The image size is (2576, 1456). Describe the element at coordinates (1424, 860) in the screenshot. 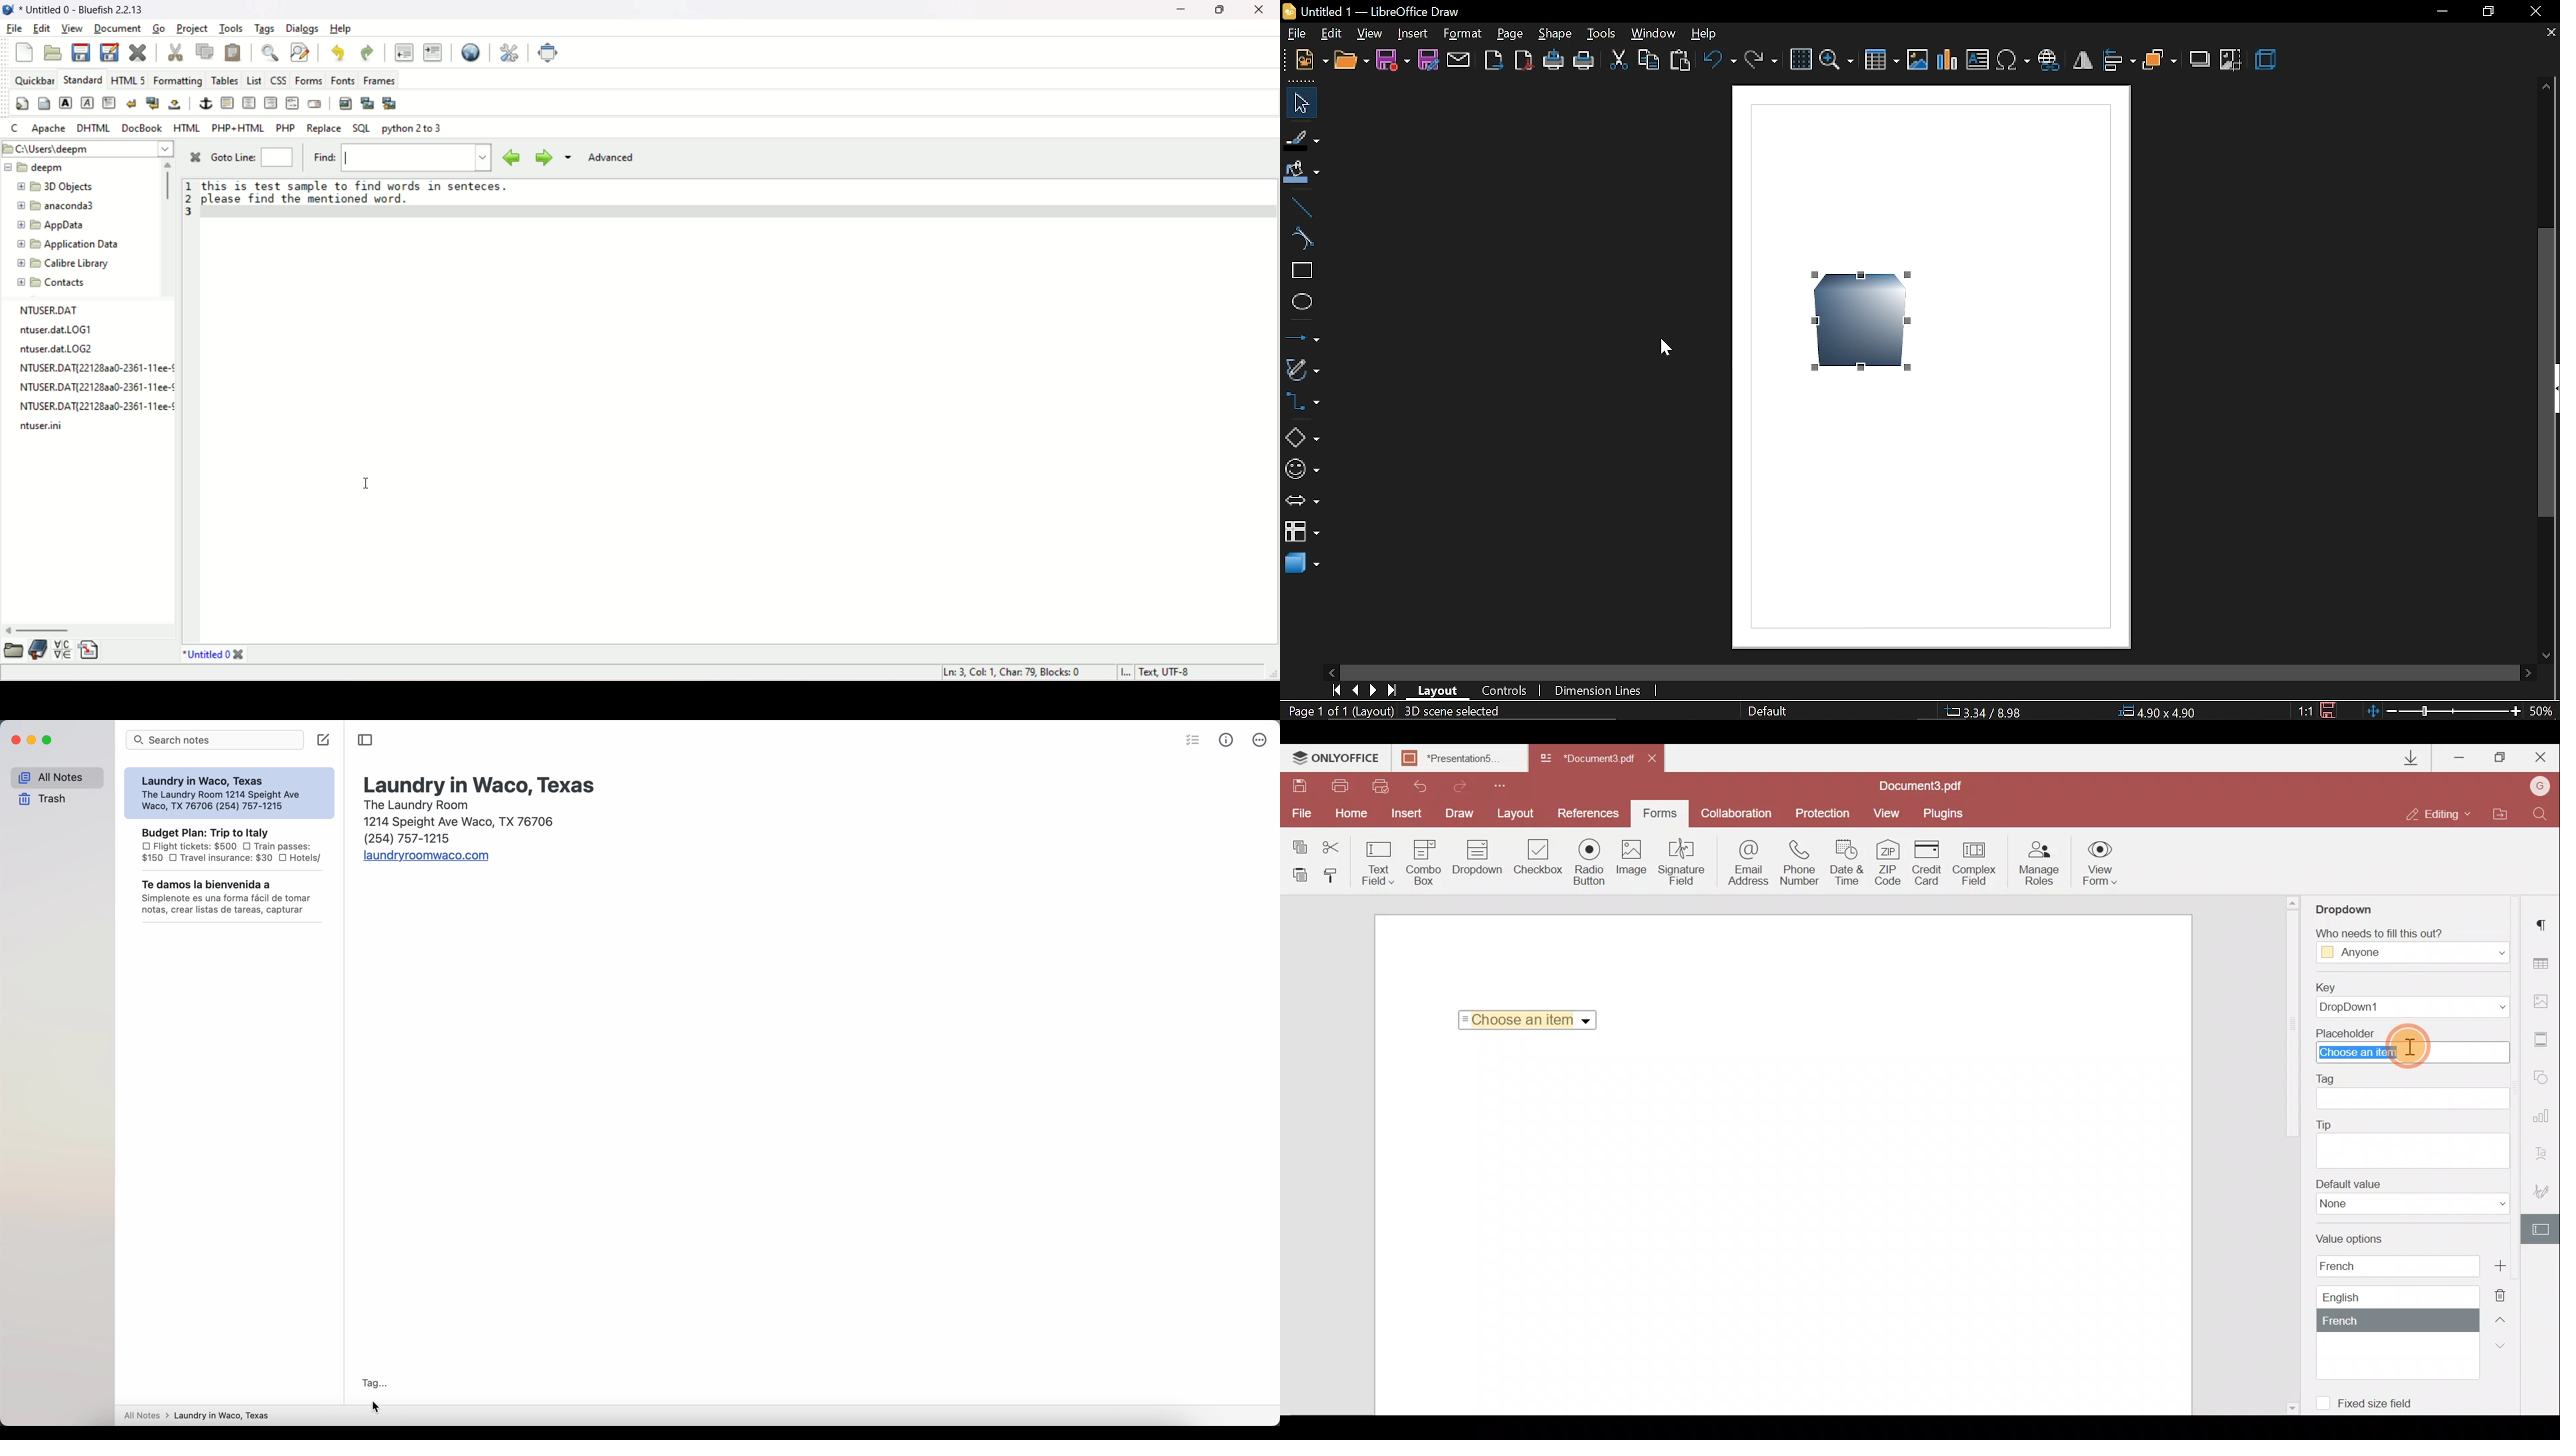

I see `Combo box` at that location.